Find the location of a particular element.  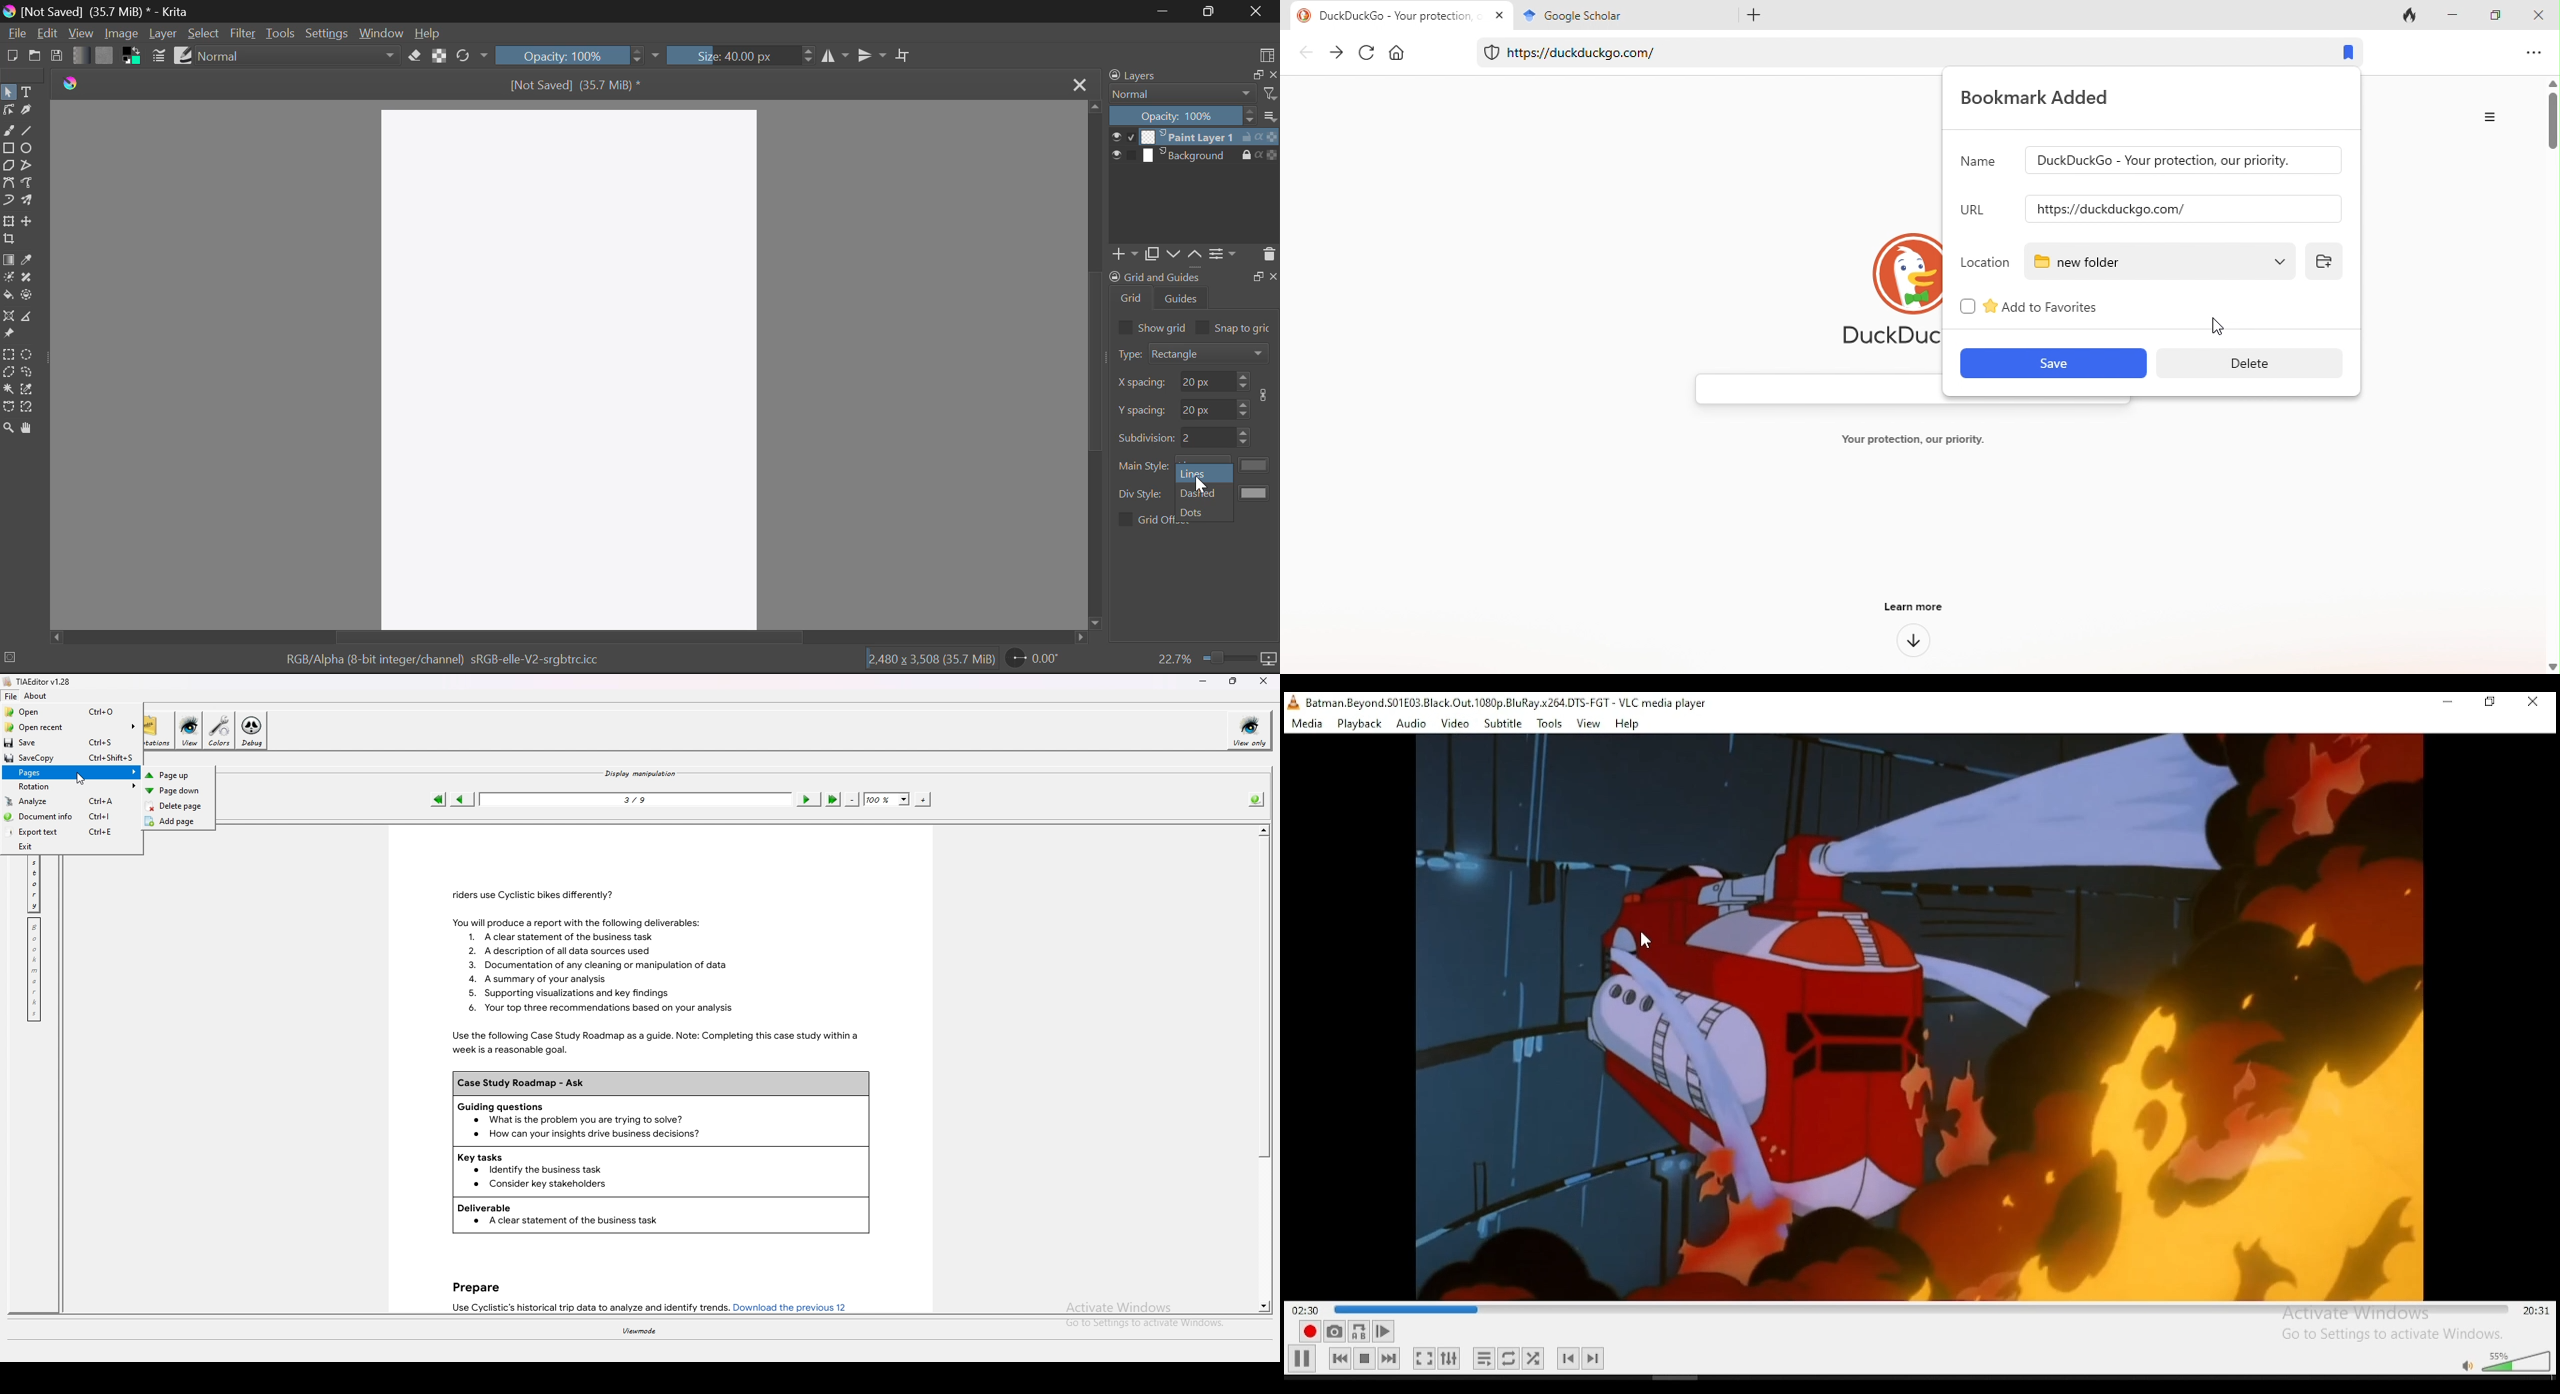

Dynamic Brush Tool is located at coordinates (8, 204).